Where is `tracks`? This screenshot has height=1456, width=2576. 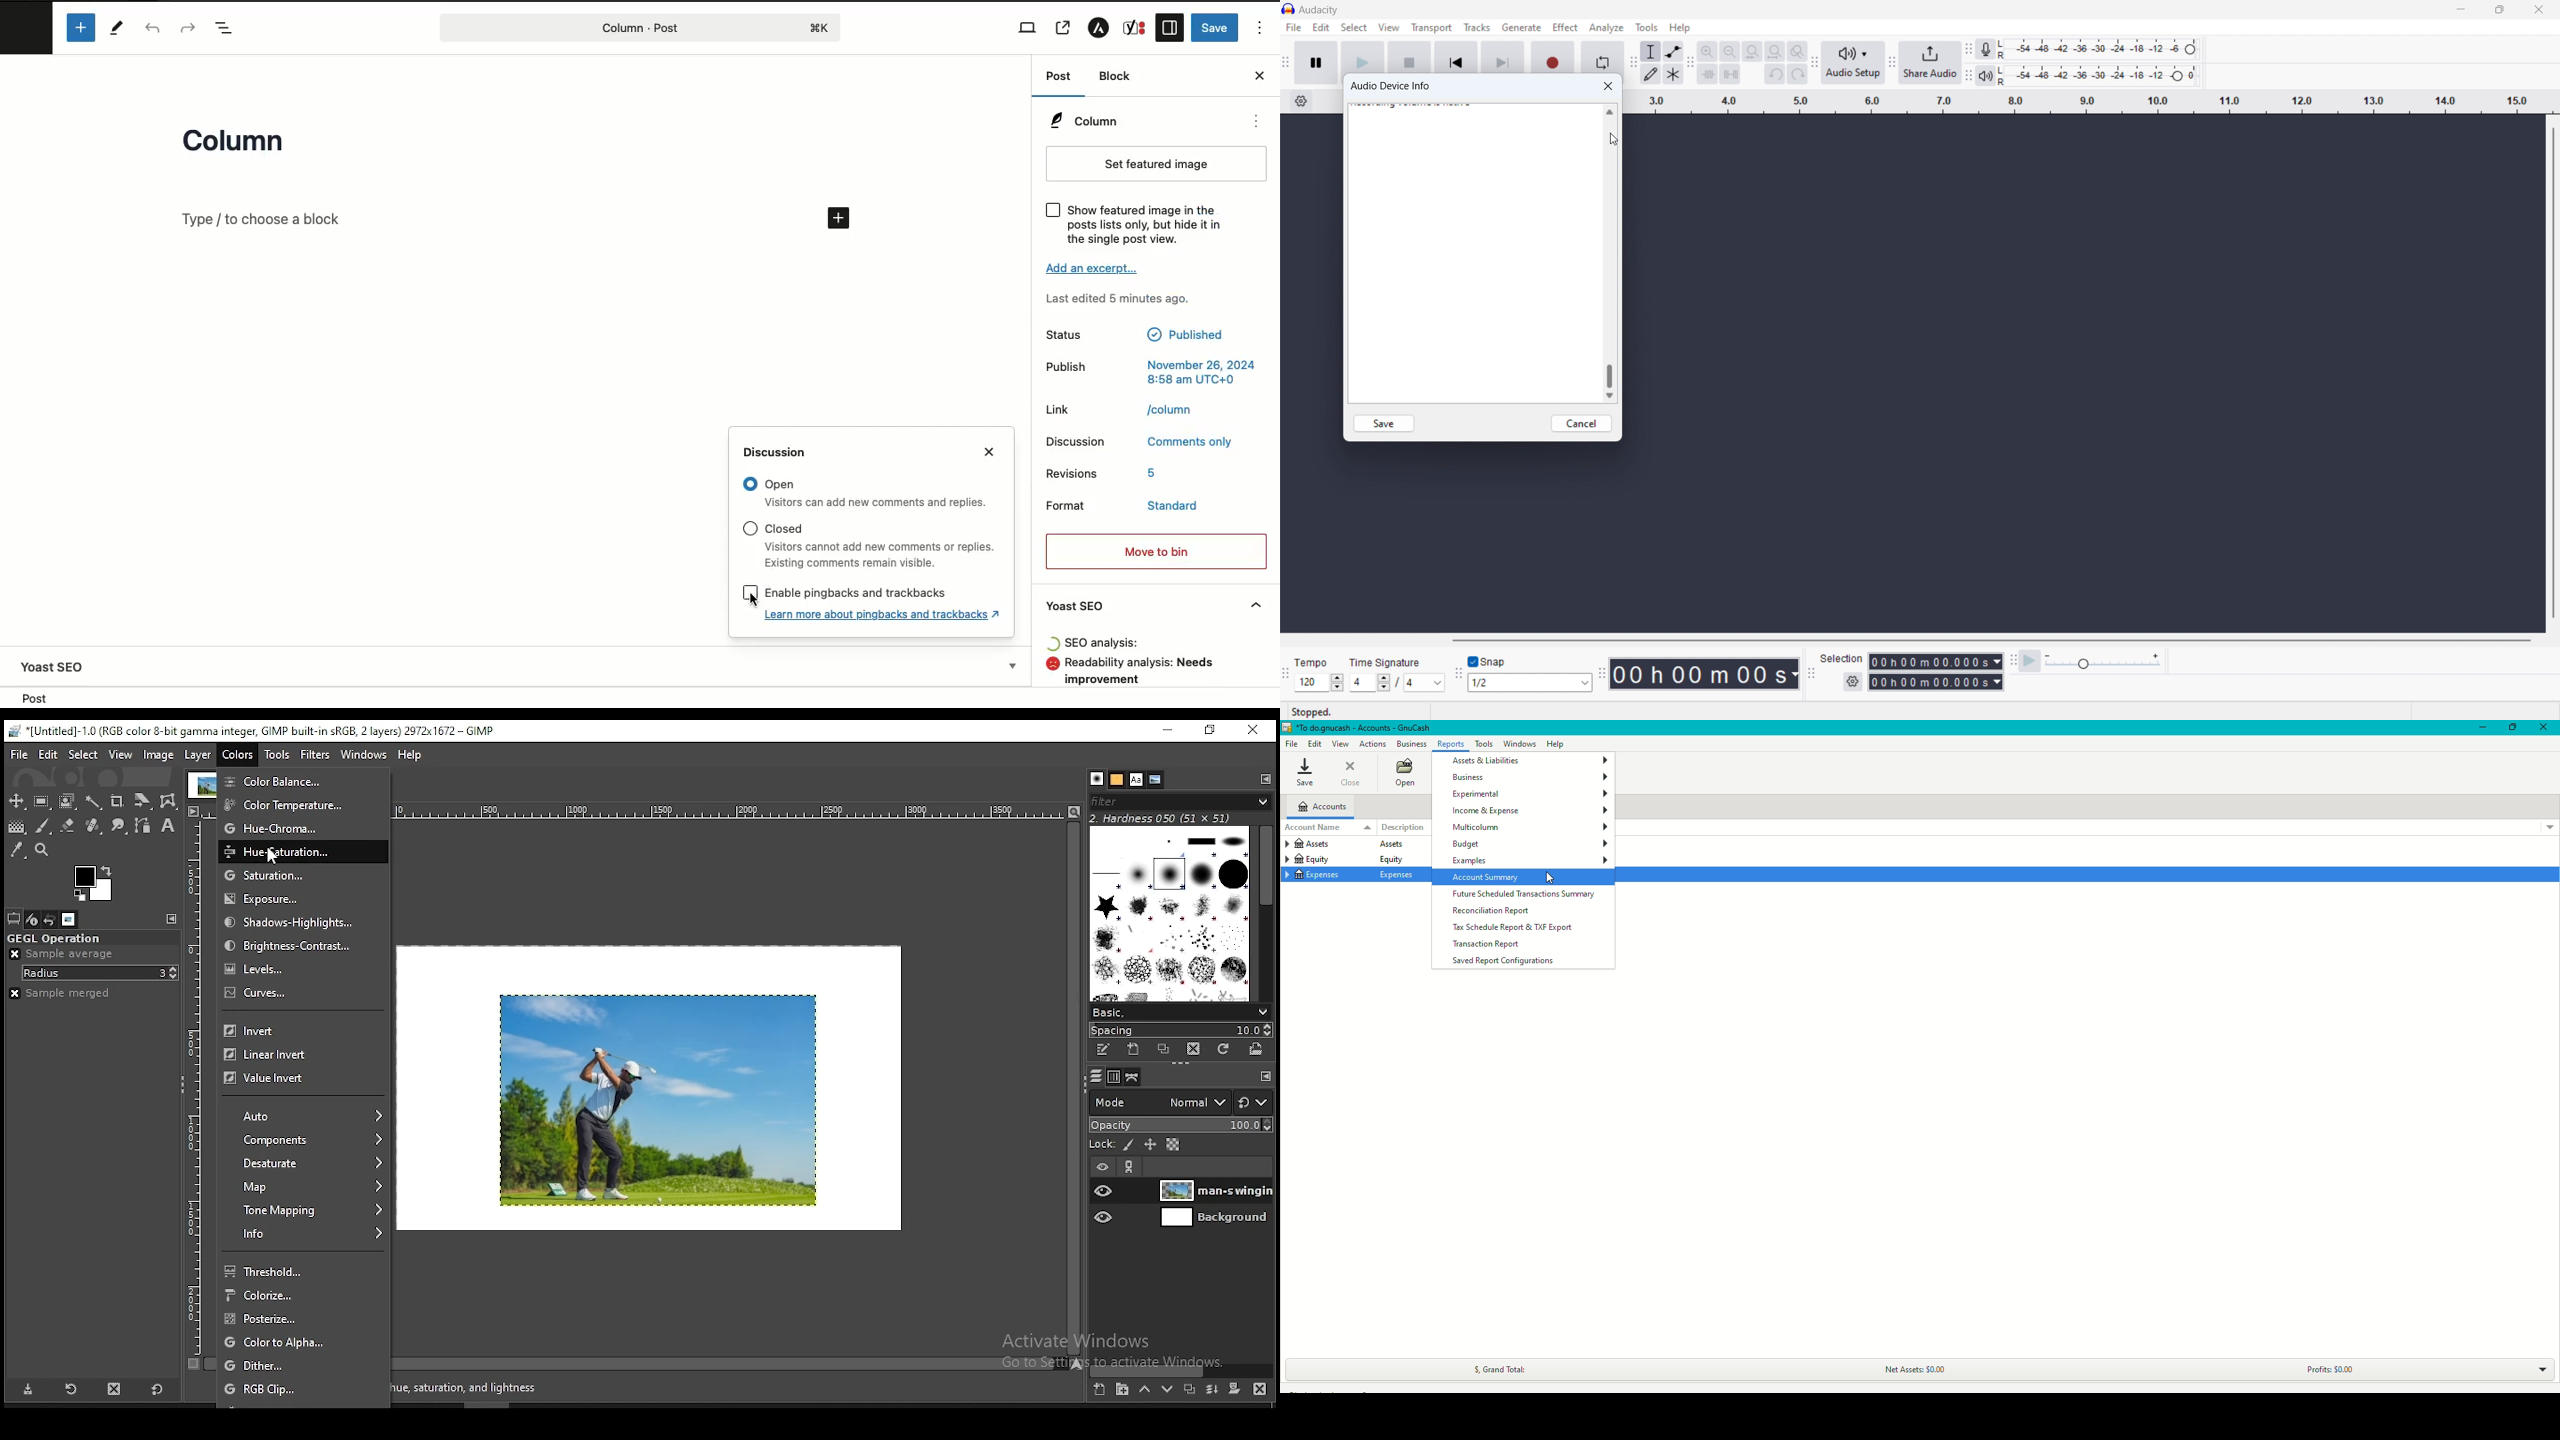 tracks is located at coordinates (1476, 27).